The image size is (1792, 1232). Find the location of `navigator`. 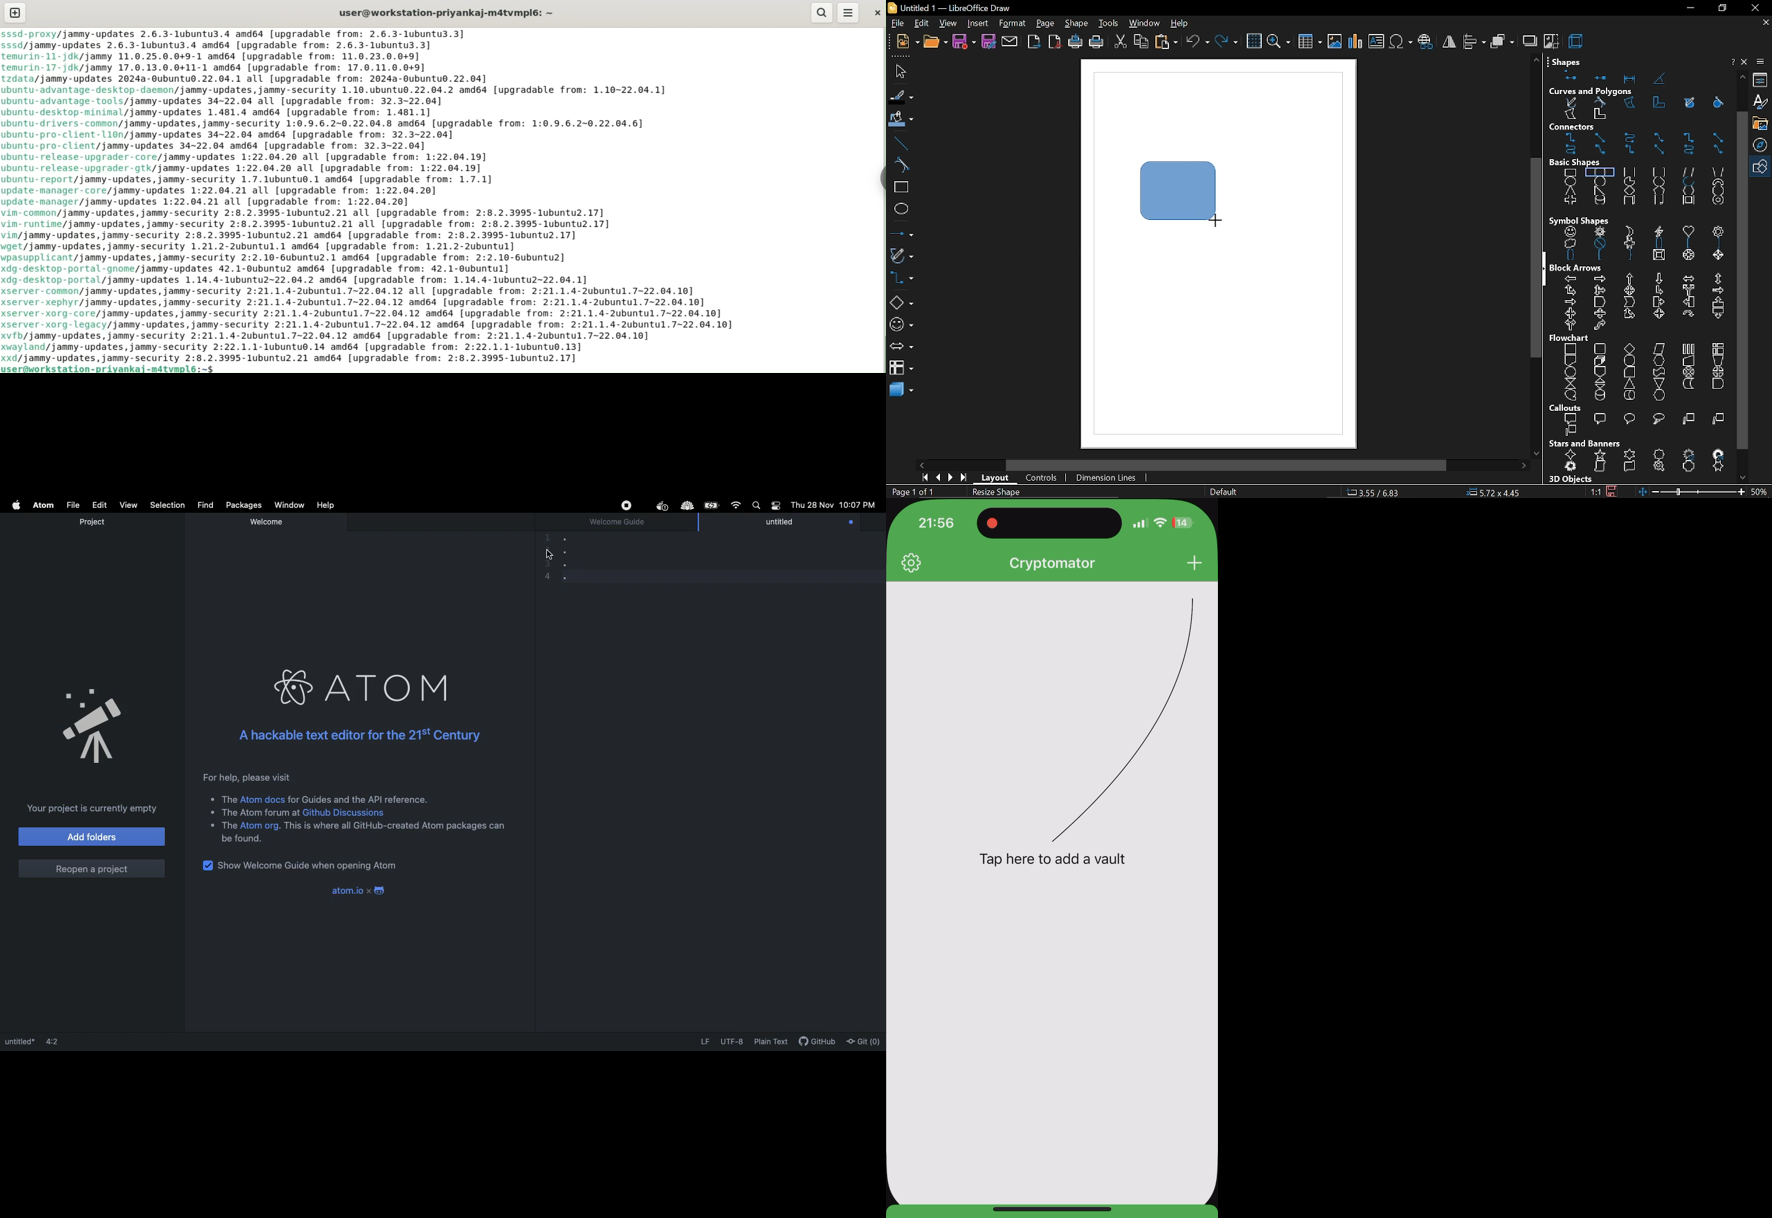

navigator is located at coordinates (1762, 146).